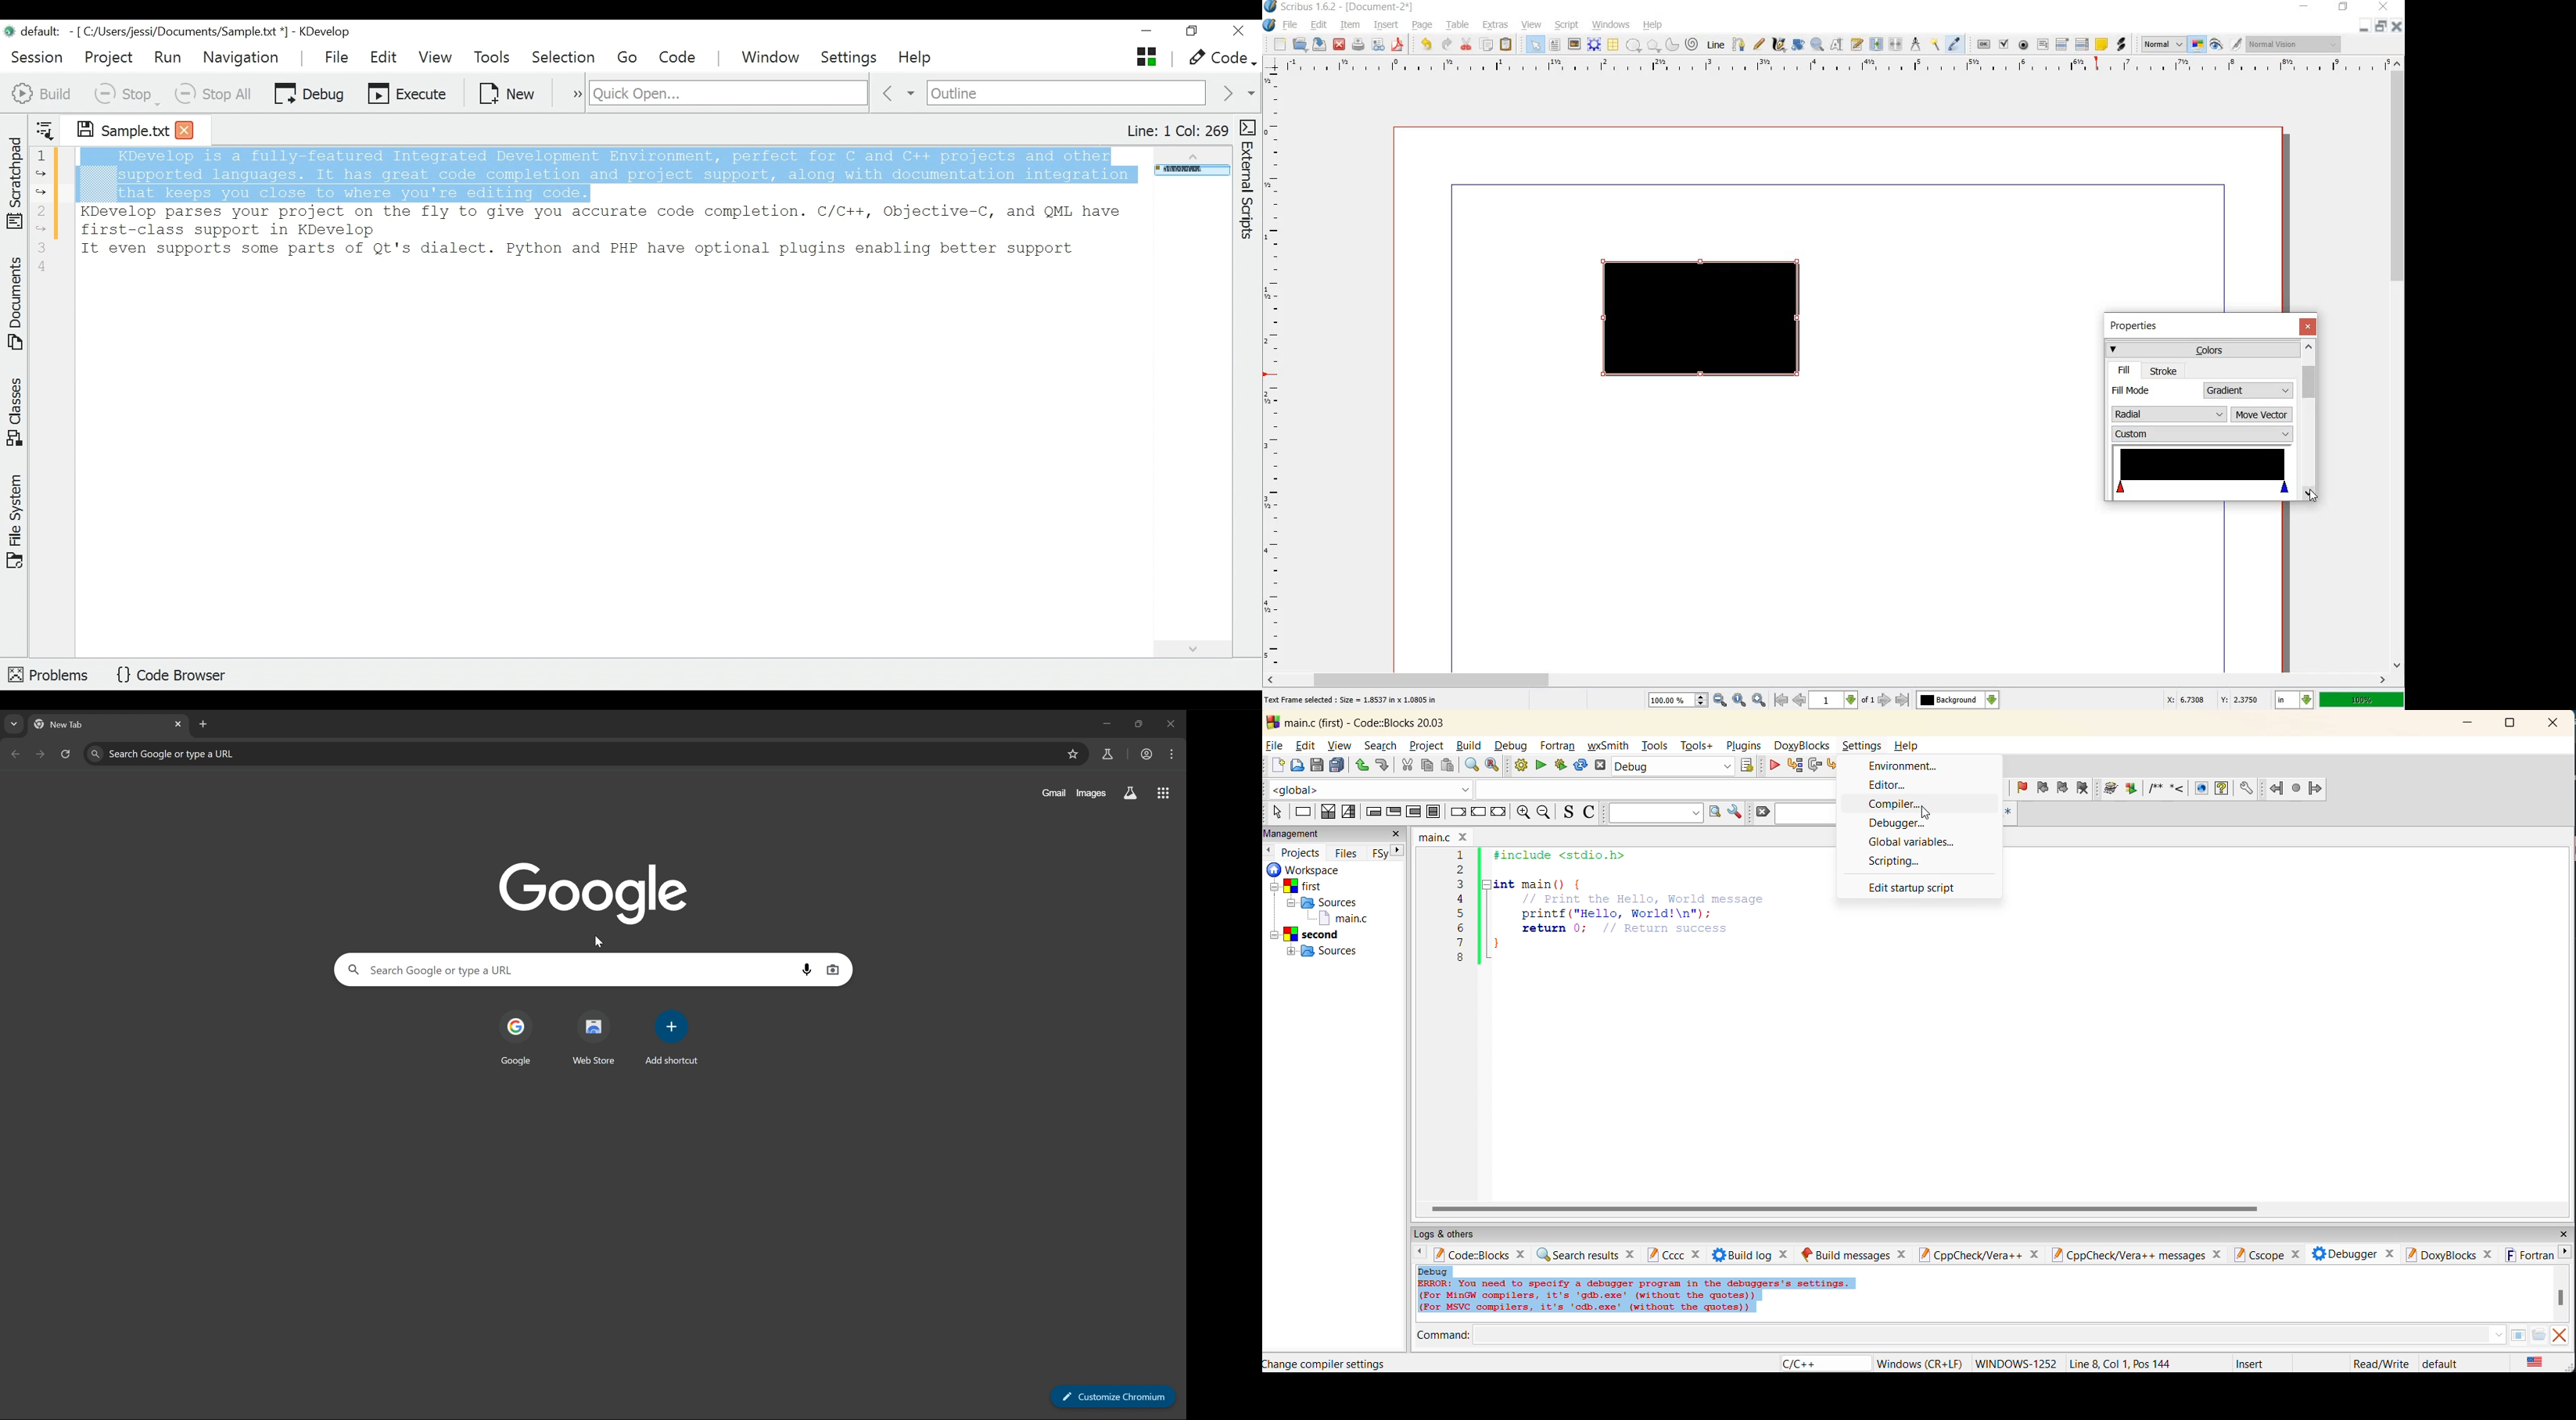 Image resolution: width=2576 pixels, height=1428 pixels. I want to click on Problems, so click(49, 673).